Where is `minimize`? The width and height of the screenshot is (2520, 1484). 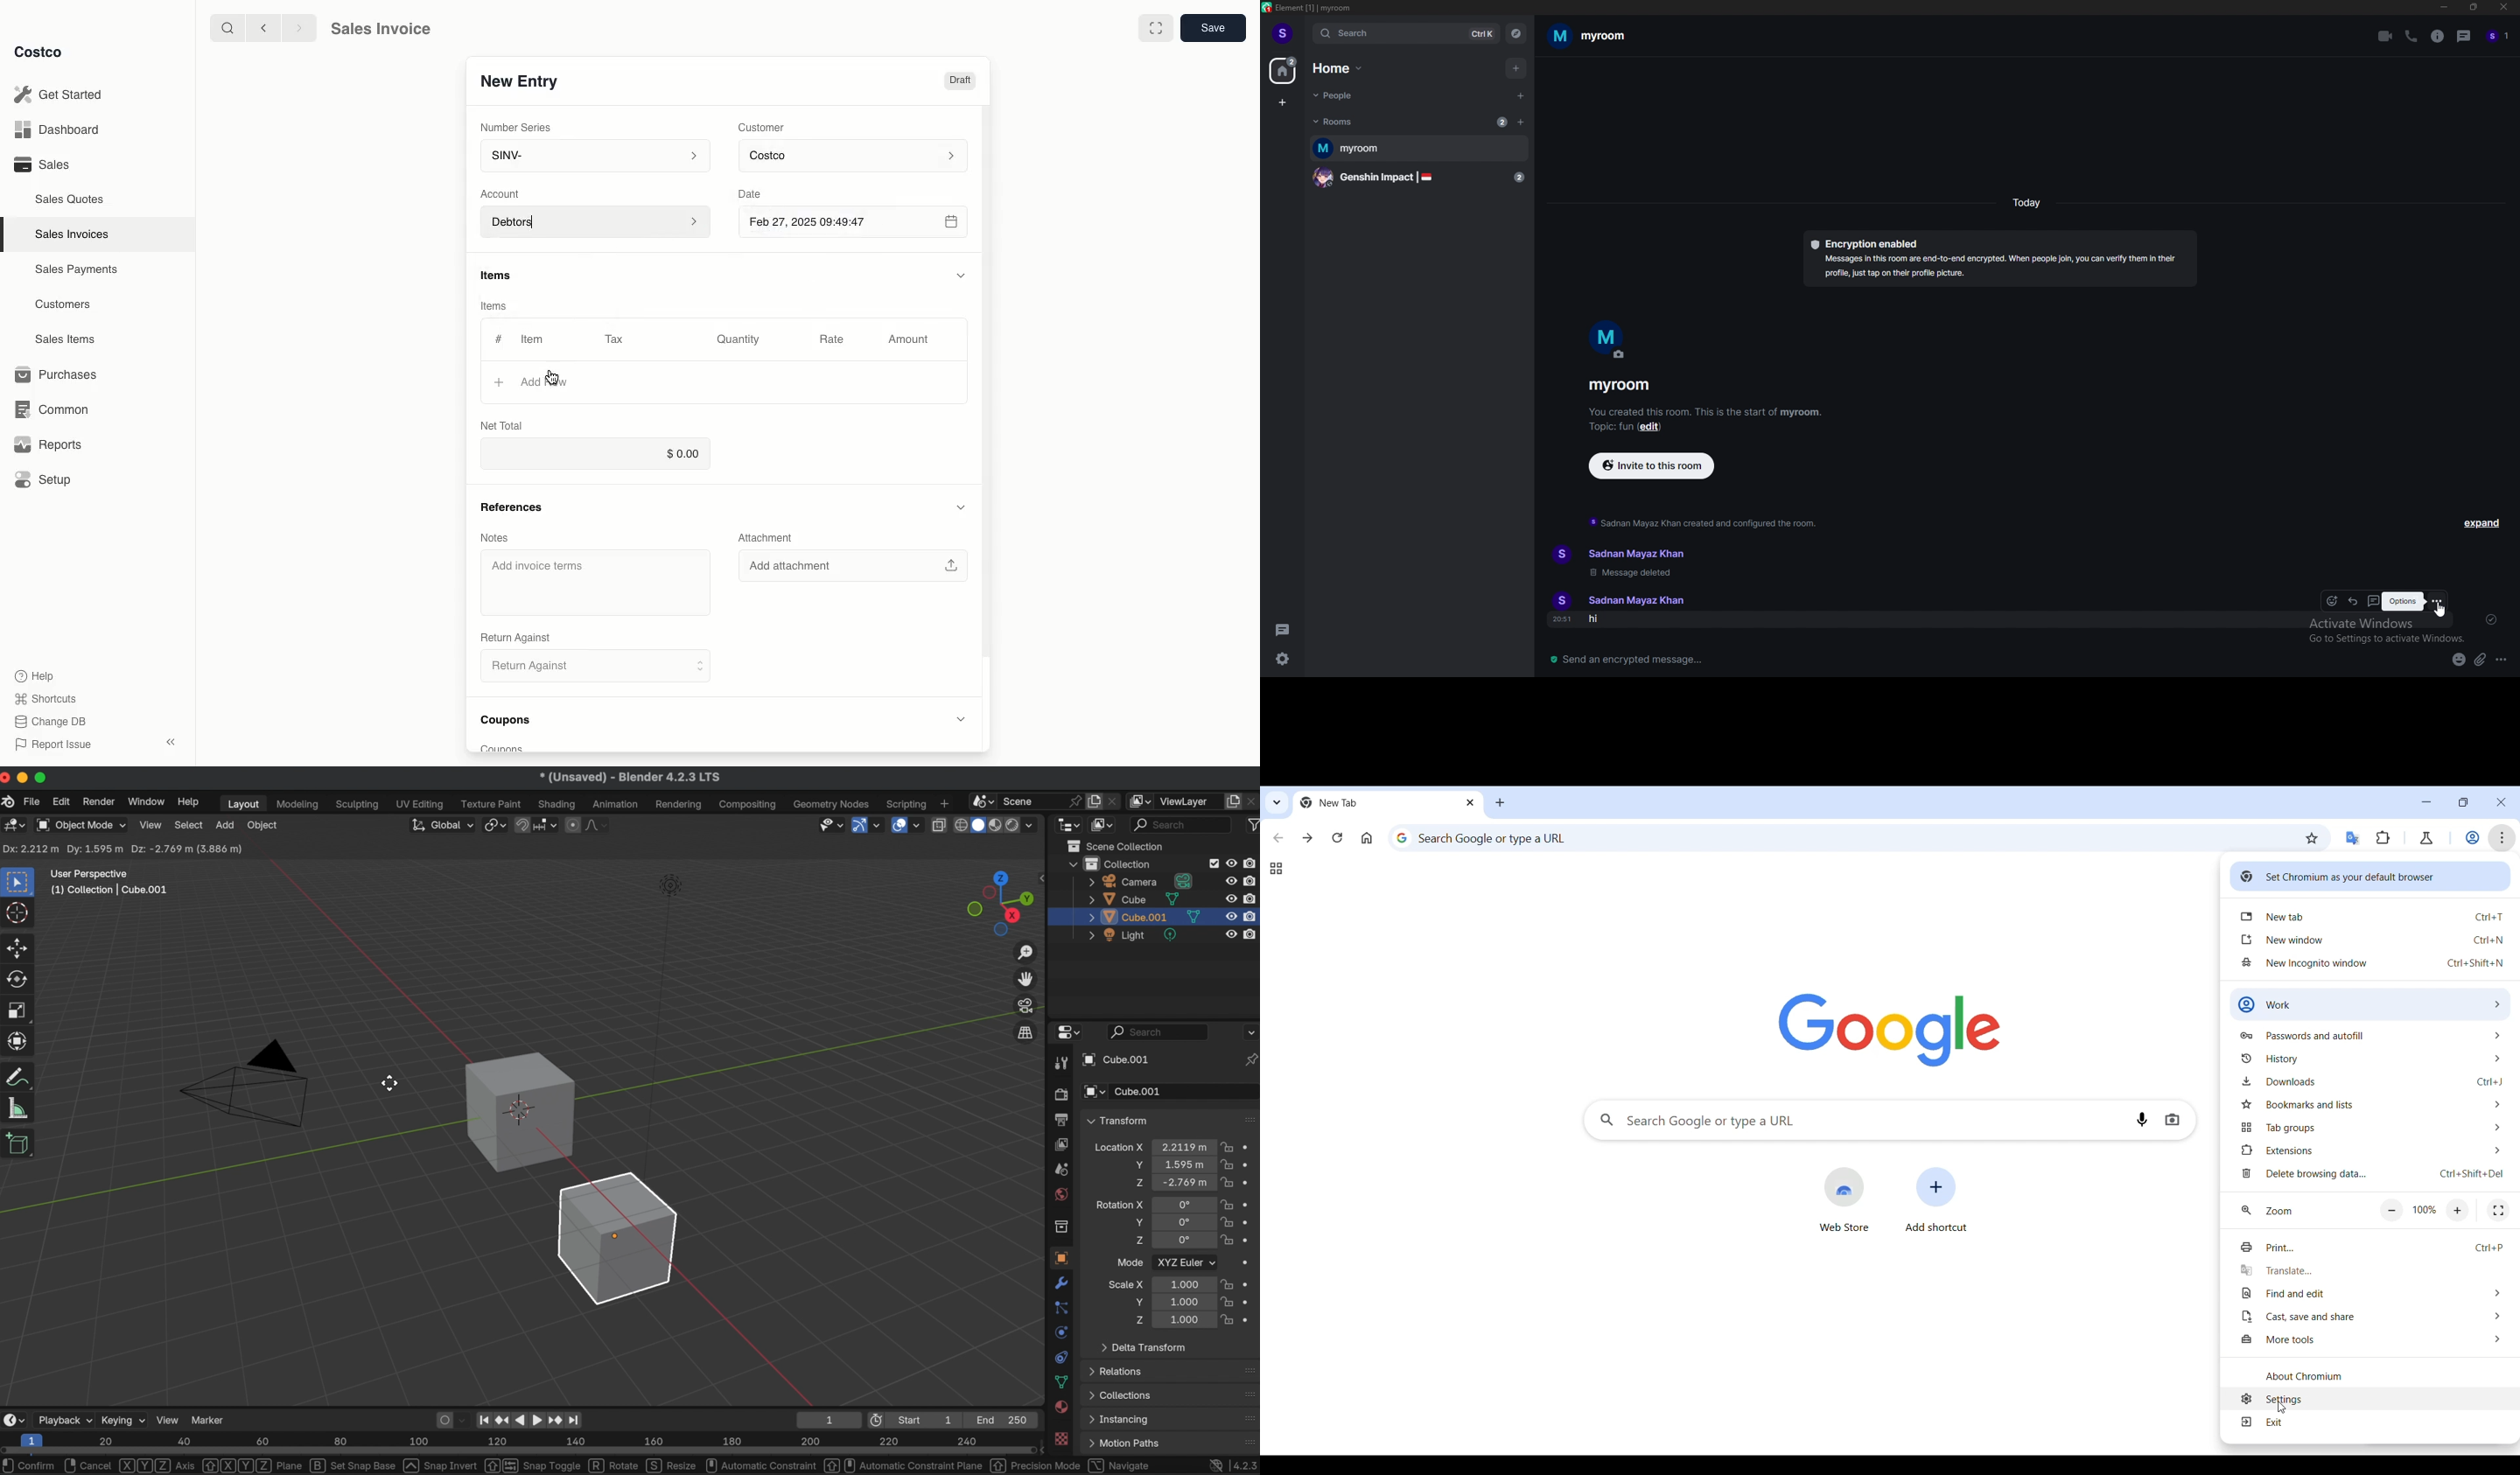 minimize is located at coordinates (2443, 7).